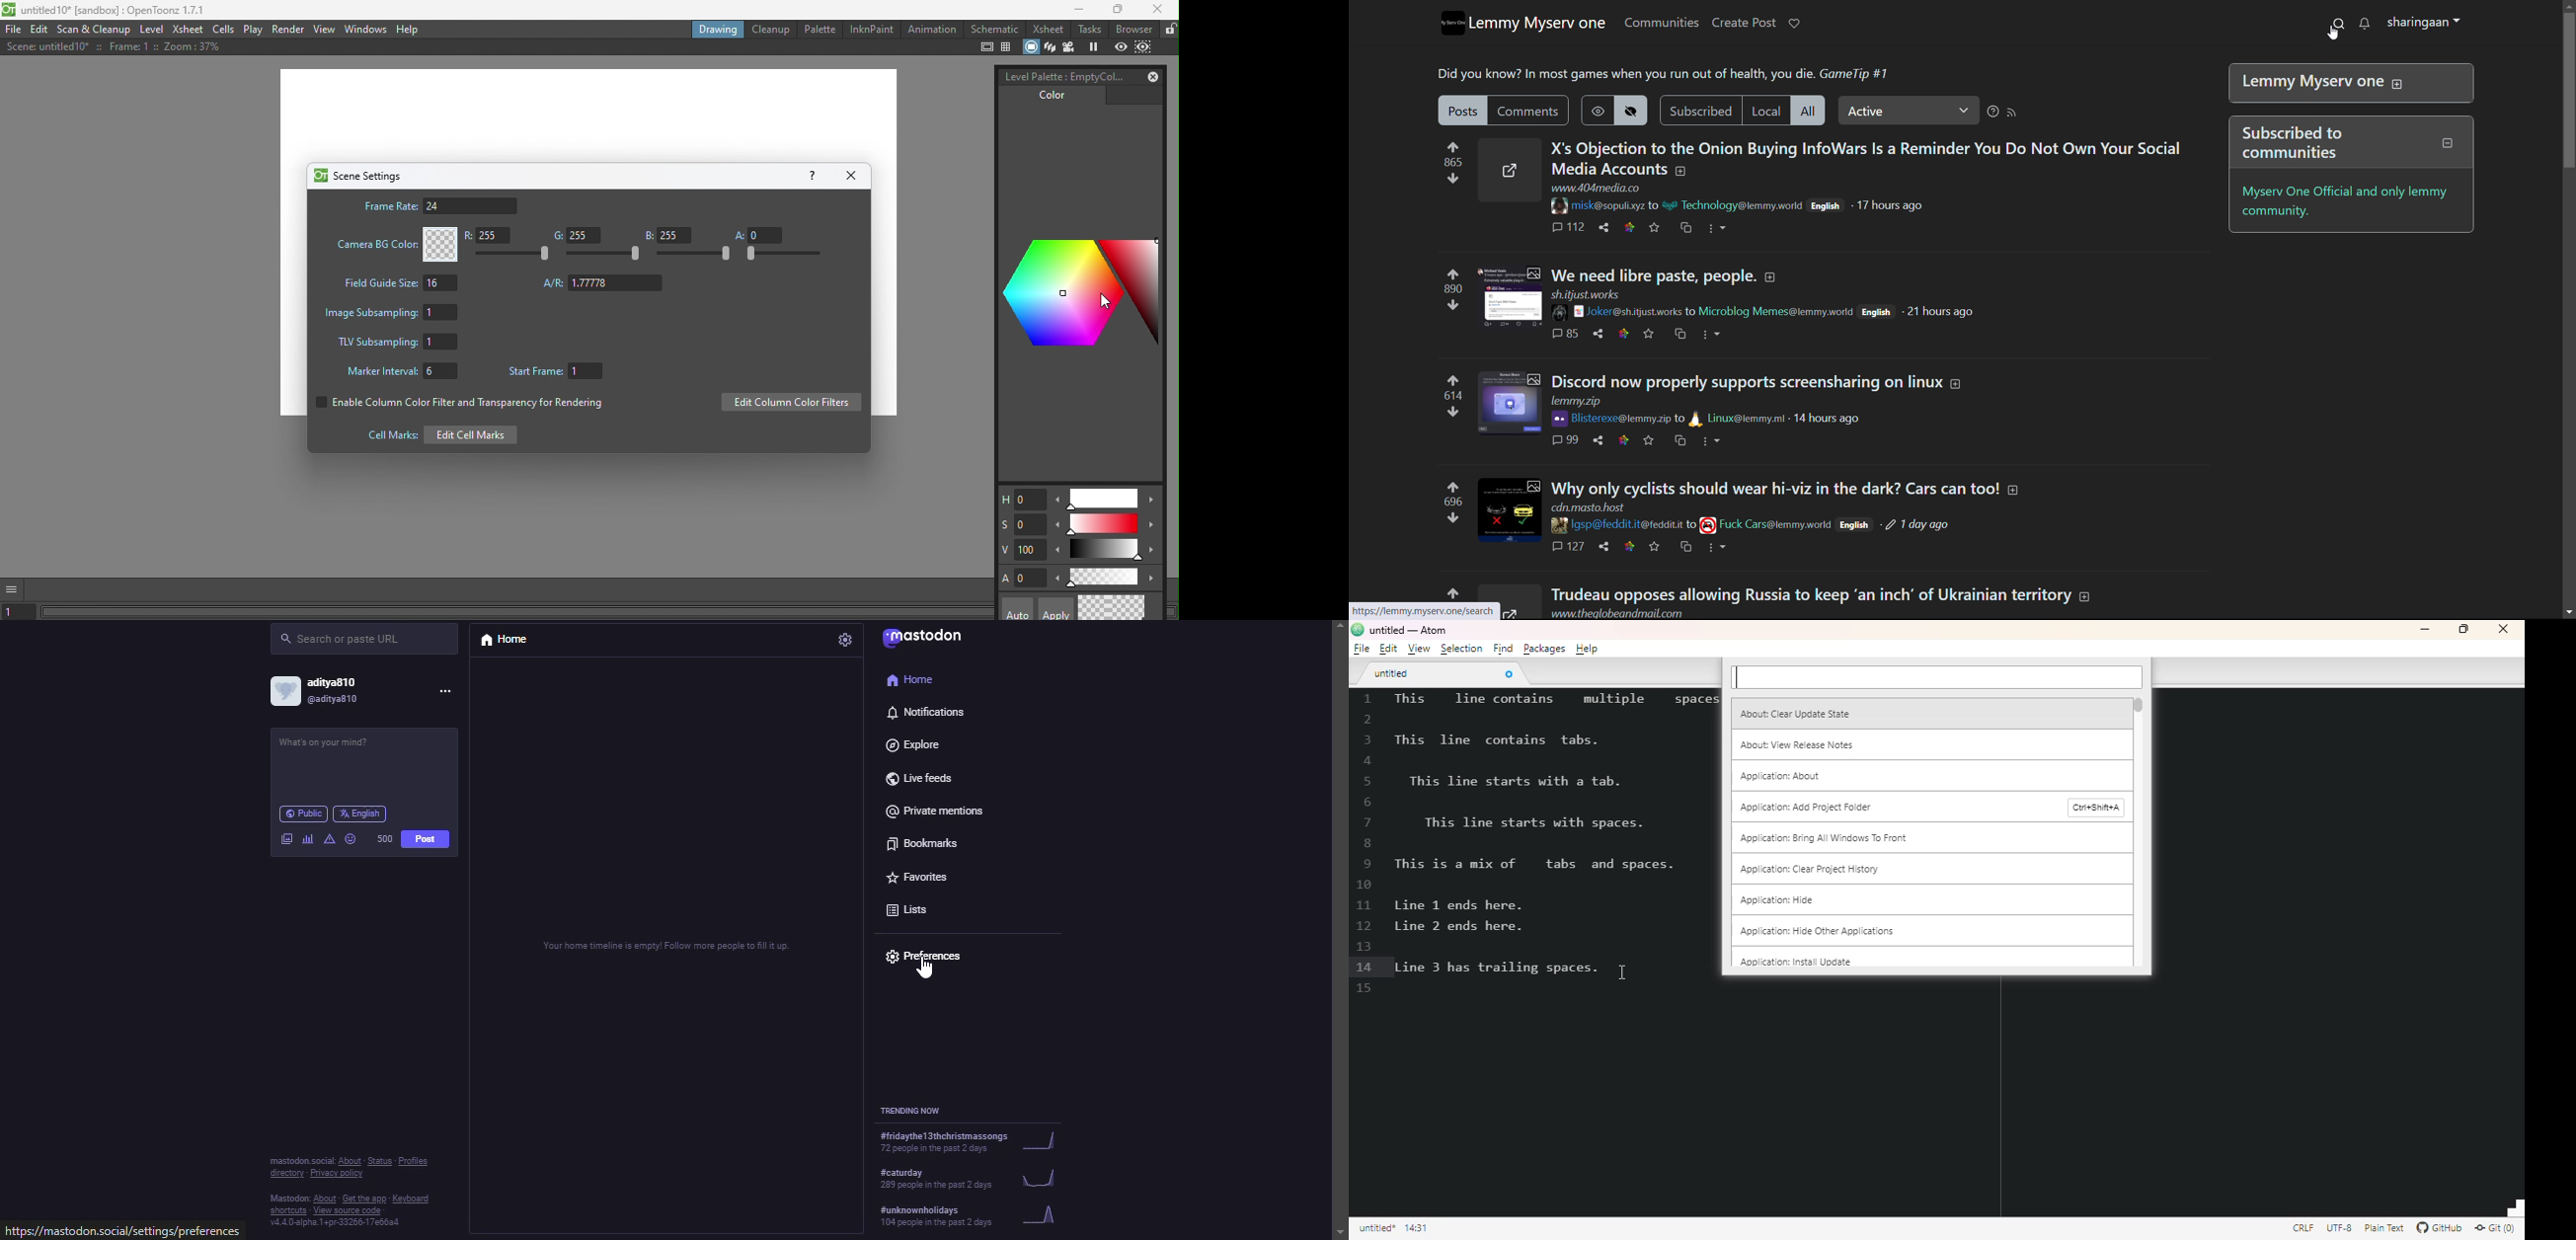 This screenshot has height=1260, width=2576. What do you see at coordinates (1693, 524) in the screenshot?
I see `Poster details` at bounding box center [1693, 524].